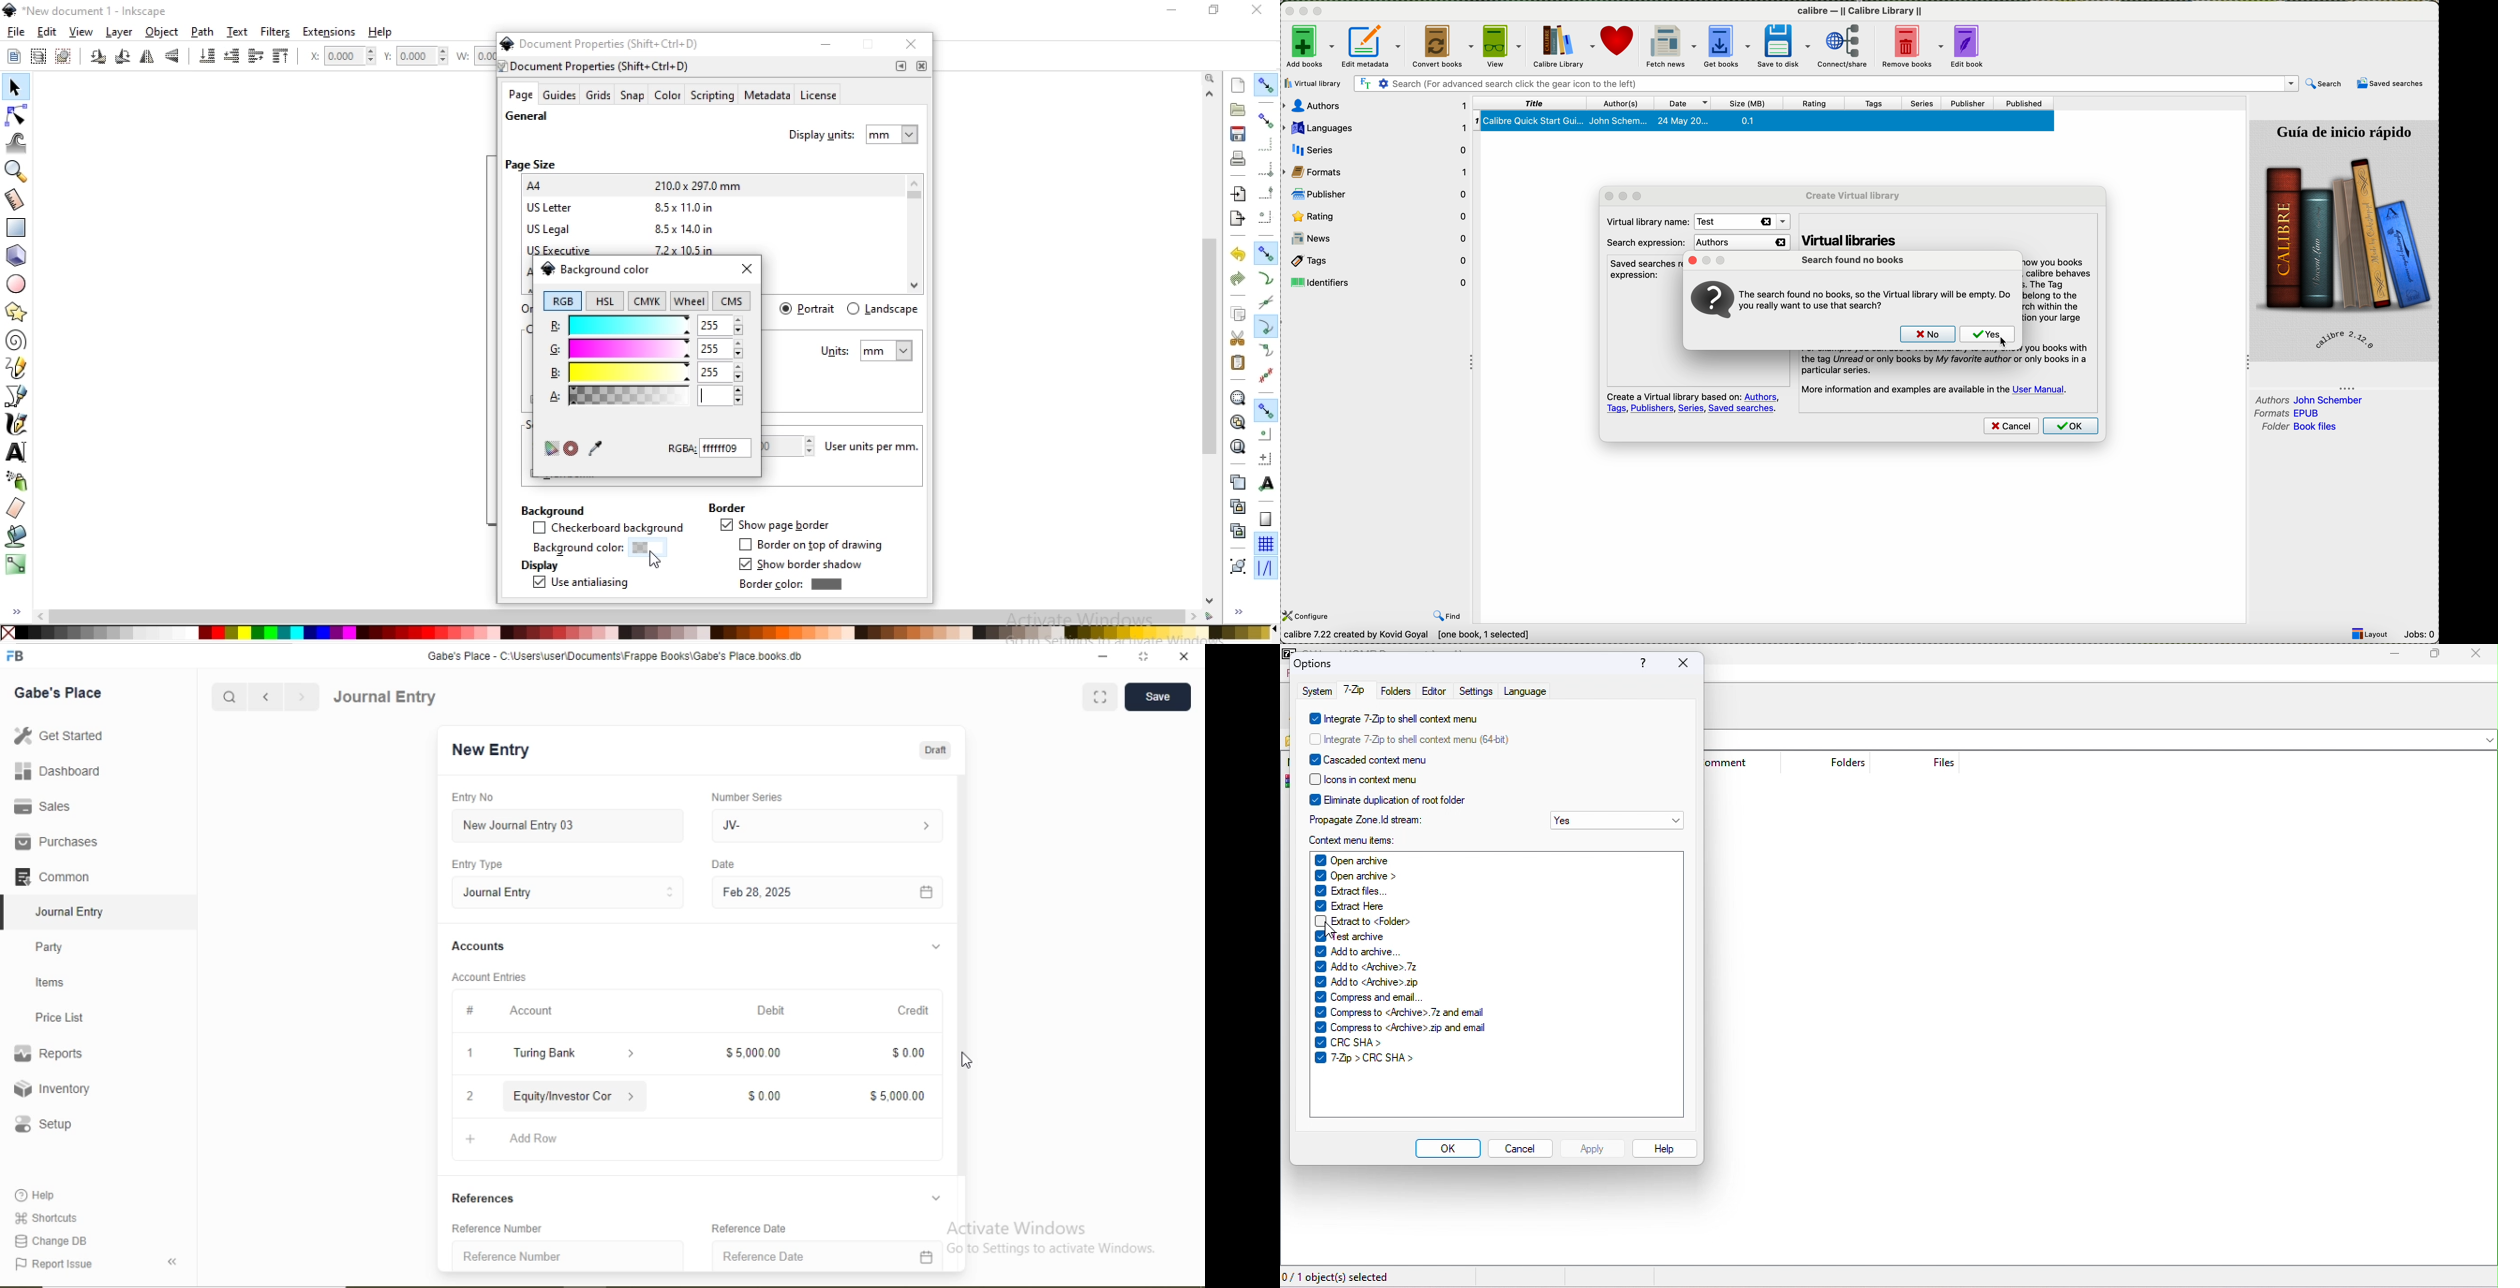  I want to click on publisher, so click(1380, 193).